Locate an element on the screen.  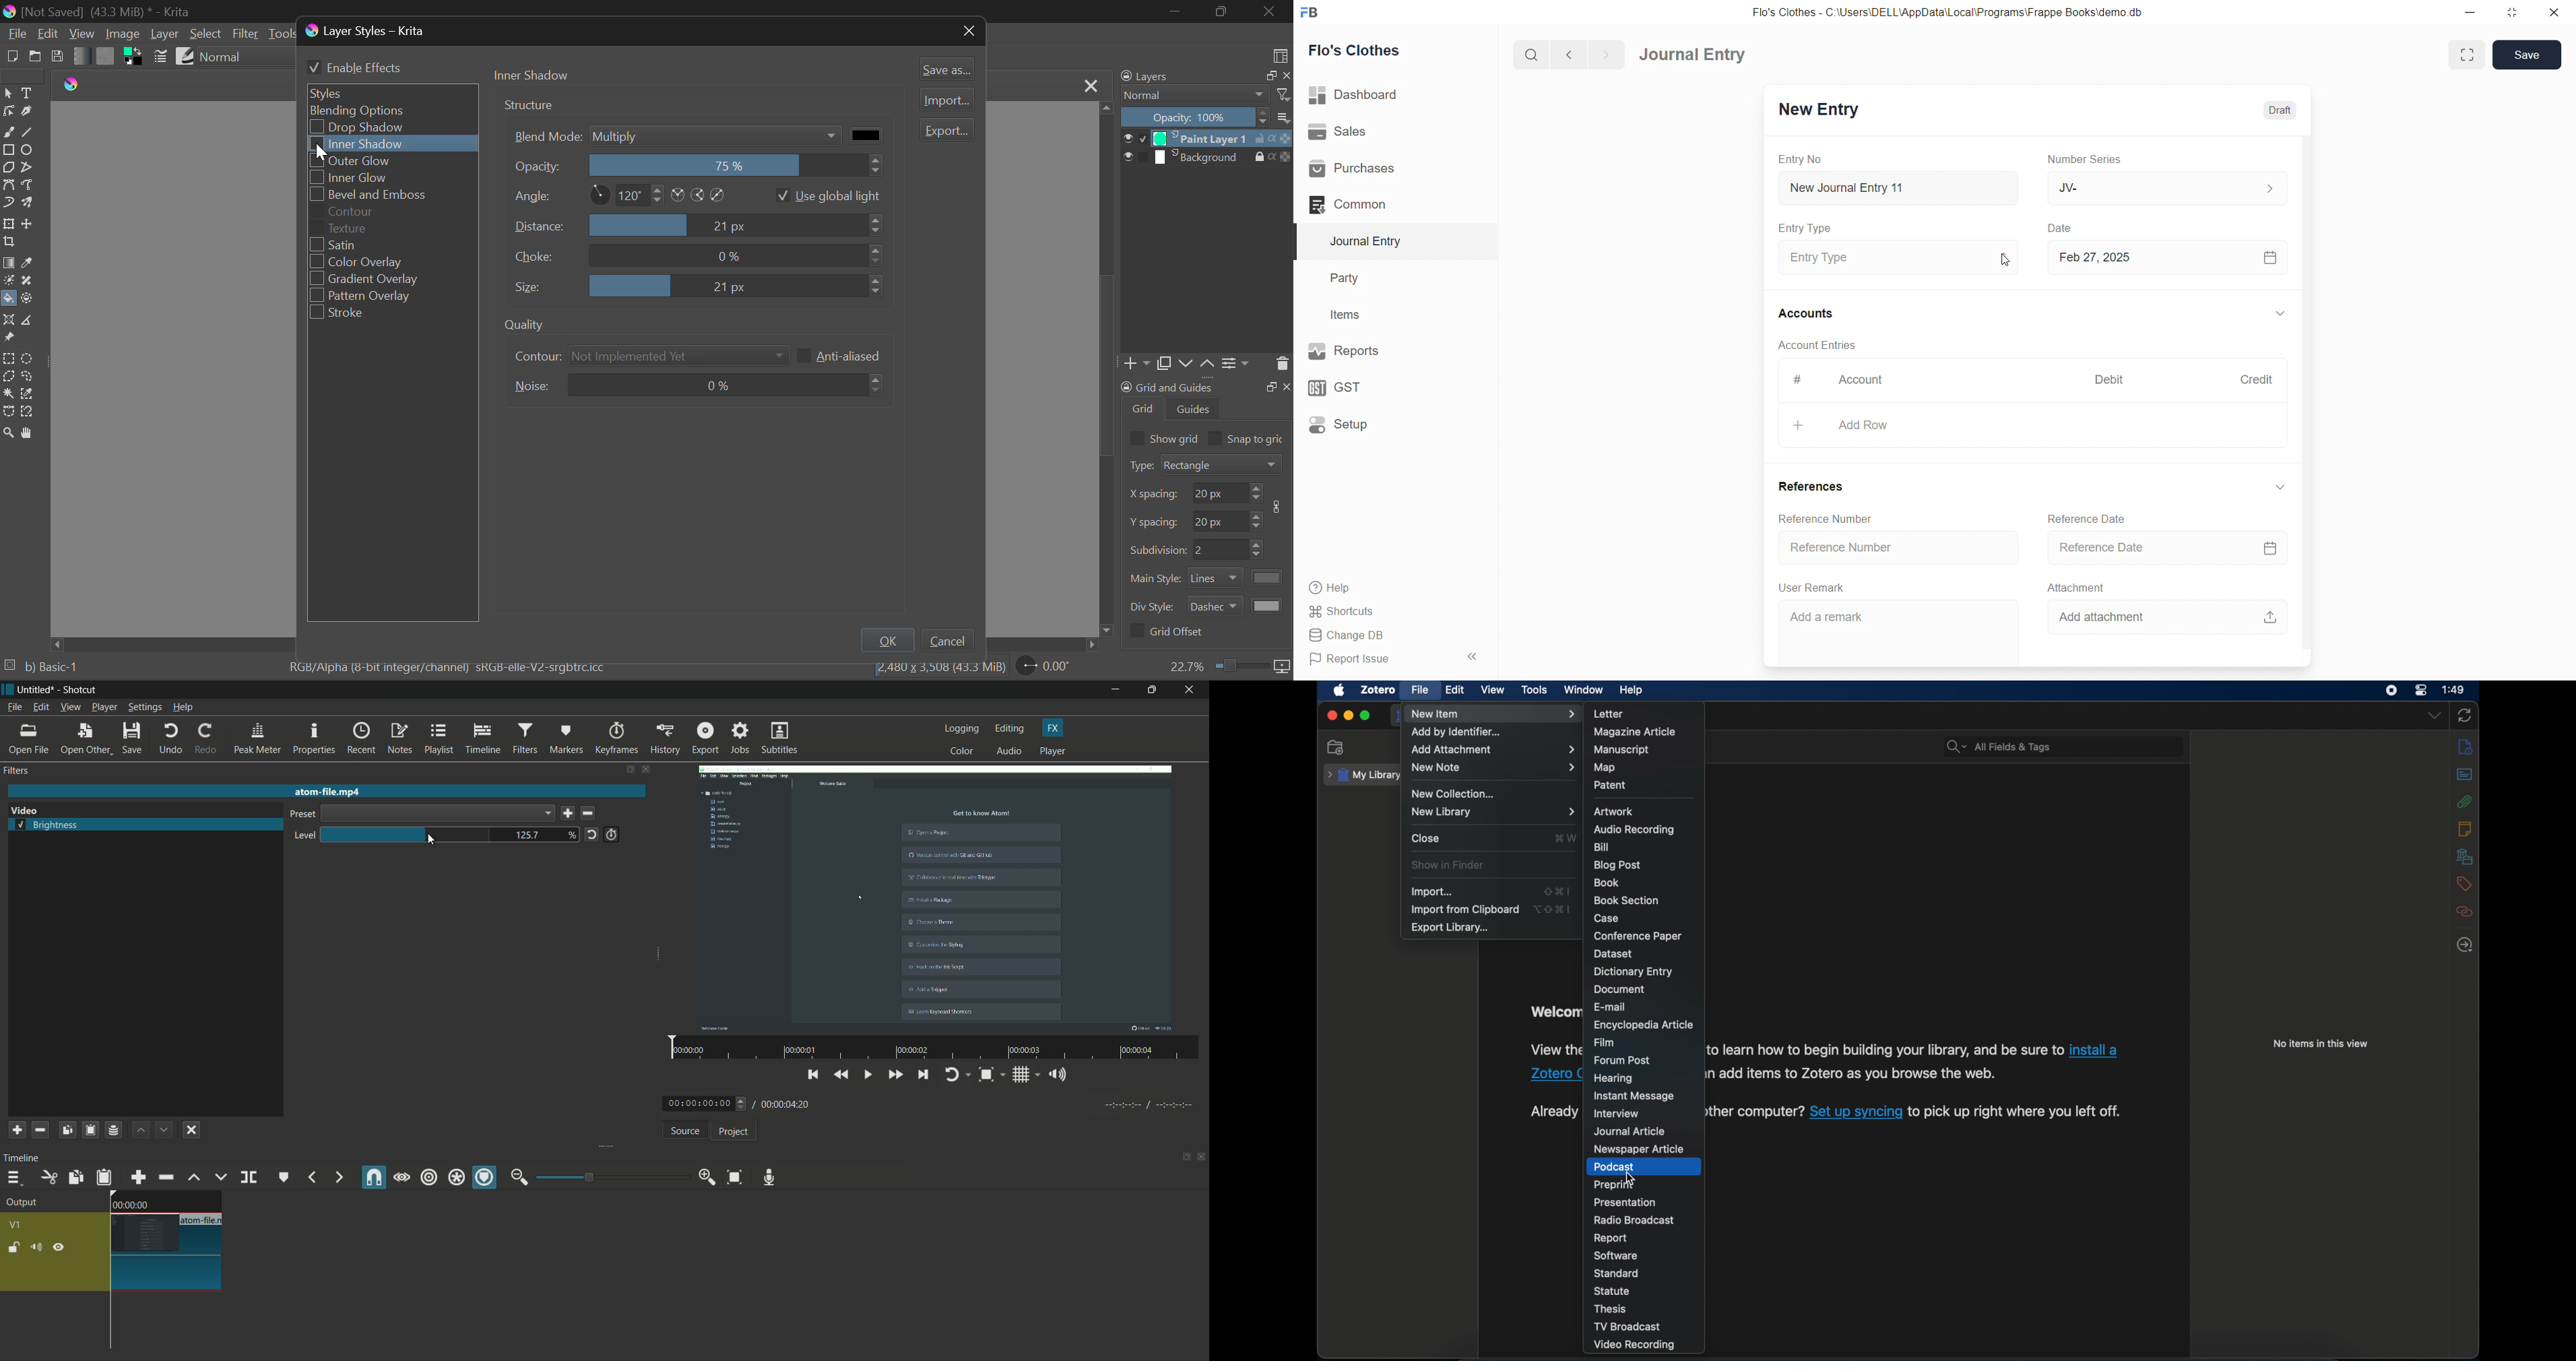
remove selected filter is located at coordinates (40, 1130).